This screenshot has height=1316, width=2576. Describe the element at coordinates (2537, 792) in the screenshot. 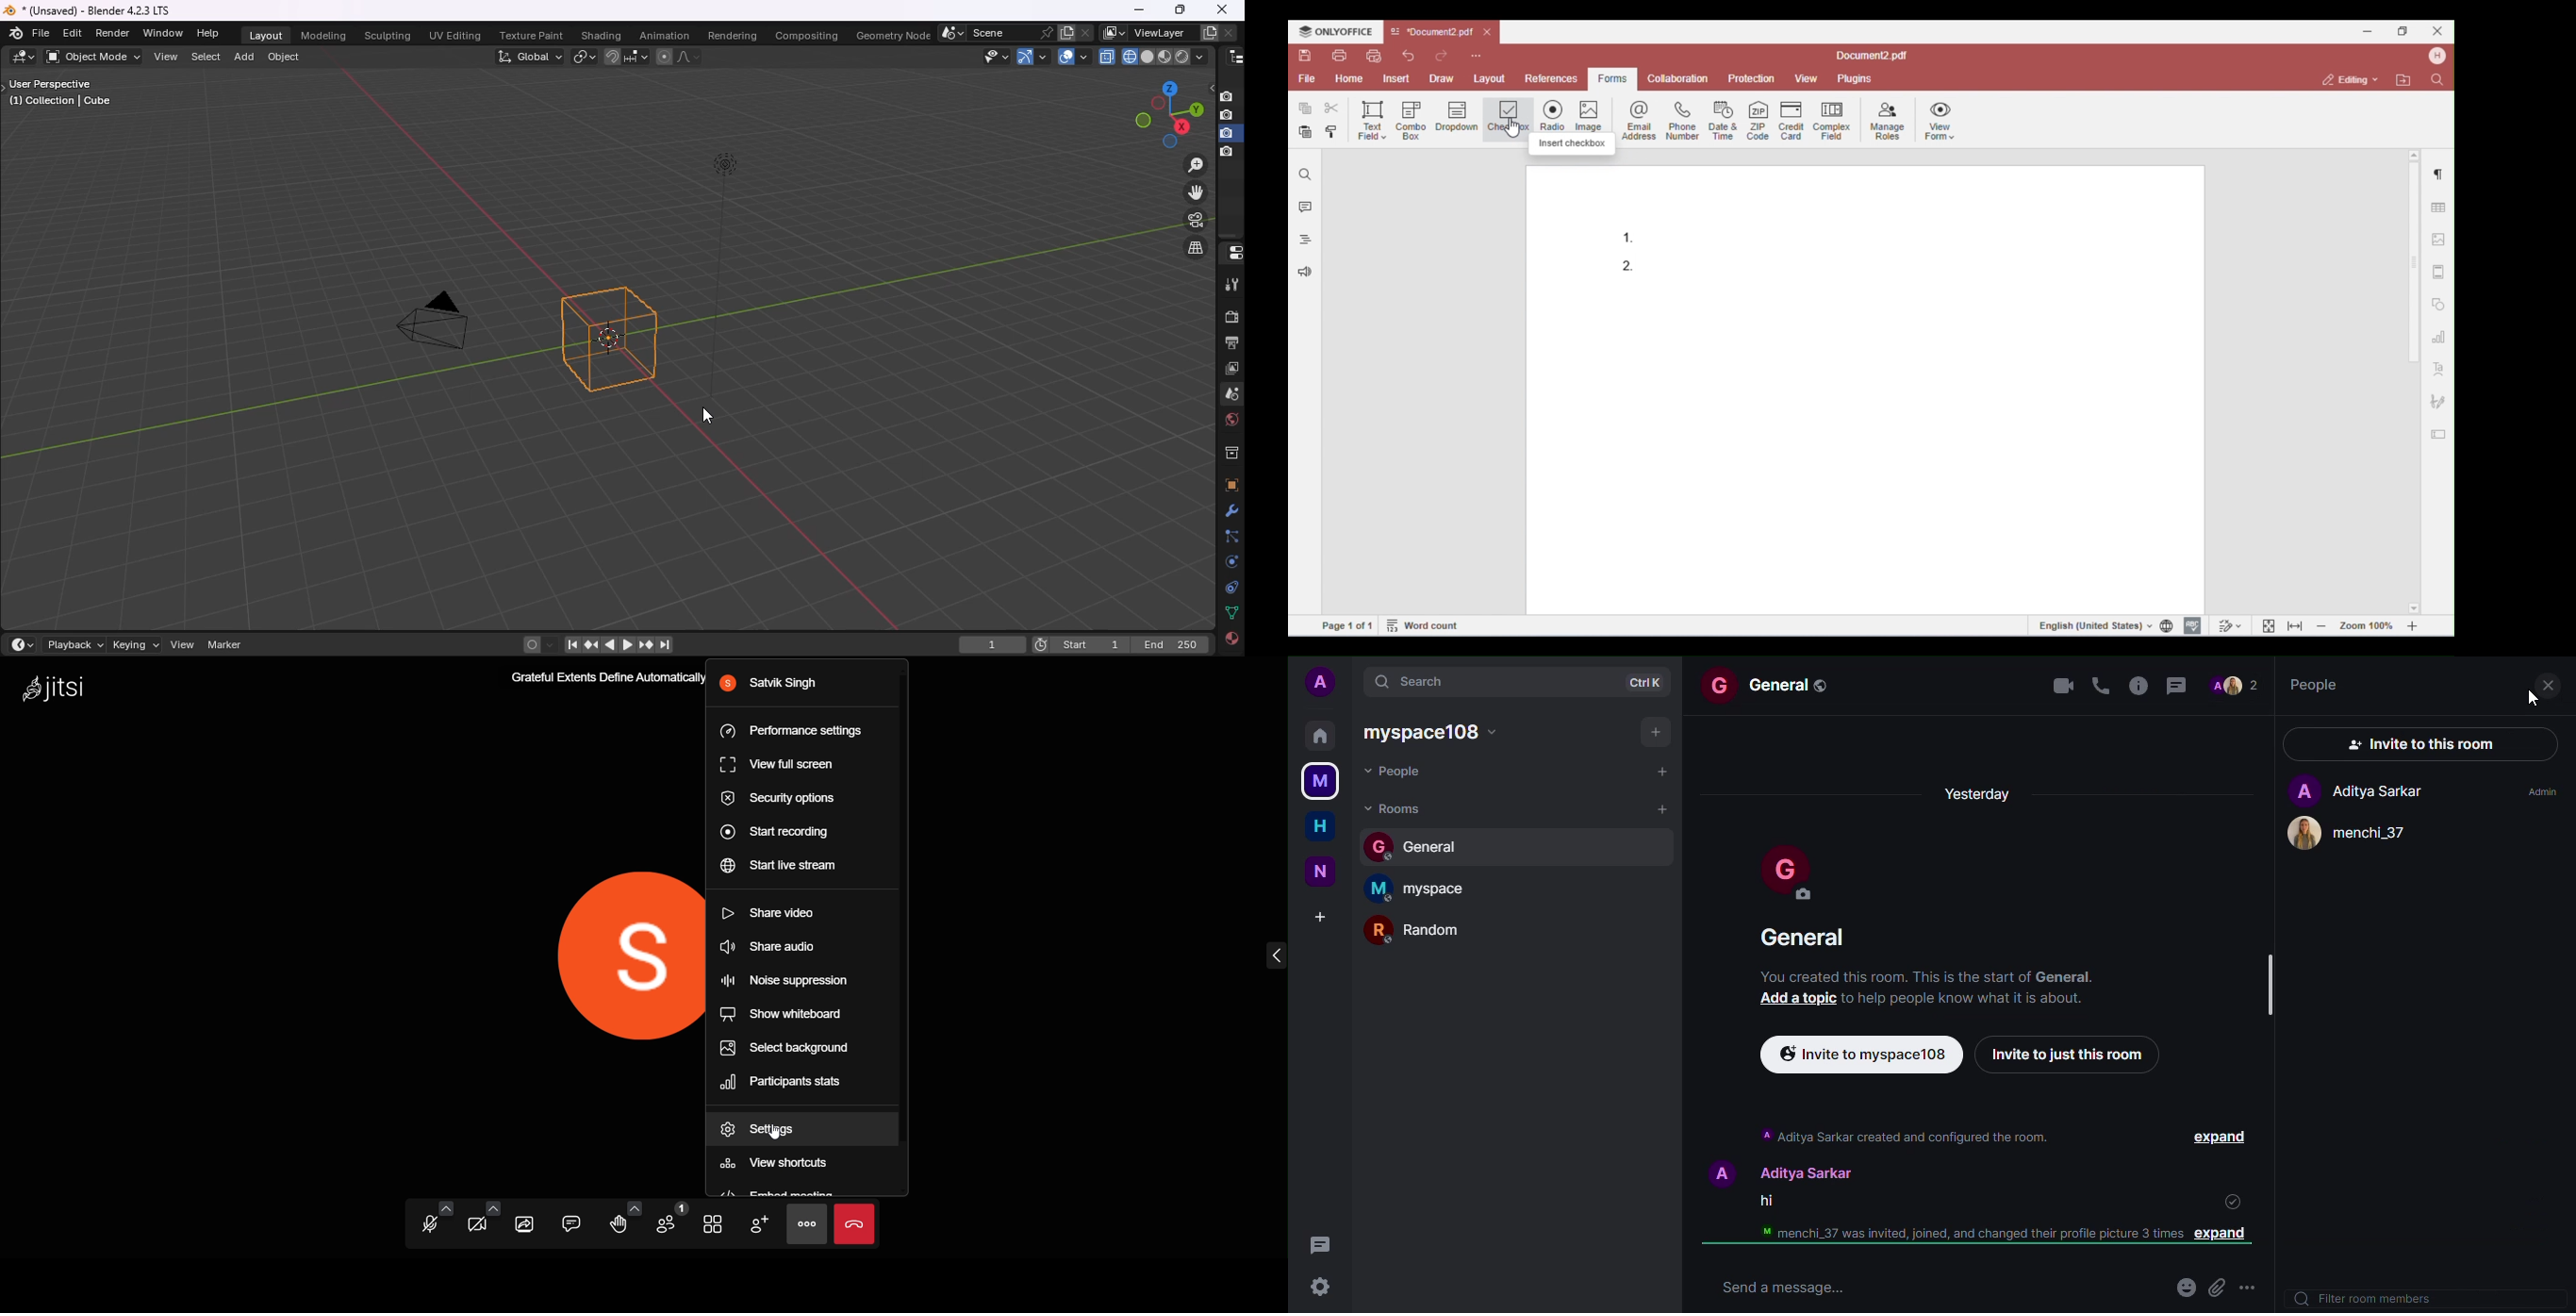

I see `admin` at that location.